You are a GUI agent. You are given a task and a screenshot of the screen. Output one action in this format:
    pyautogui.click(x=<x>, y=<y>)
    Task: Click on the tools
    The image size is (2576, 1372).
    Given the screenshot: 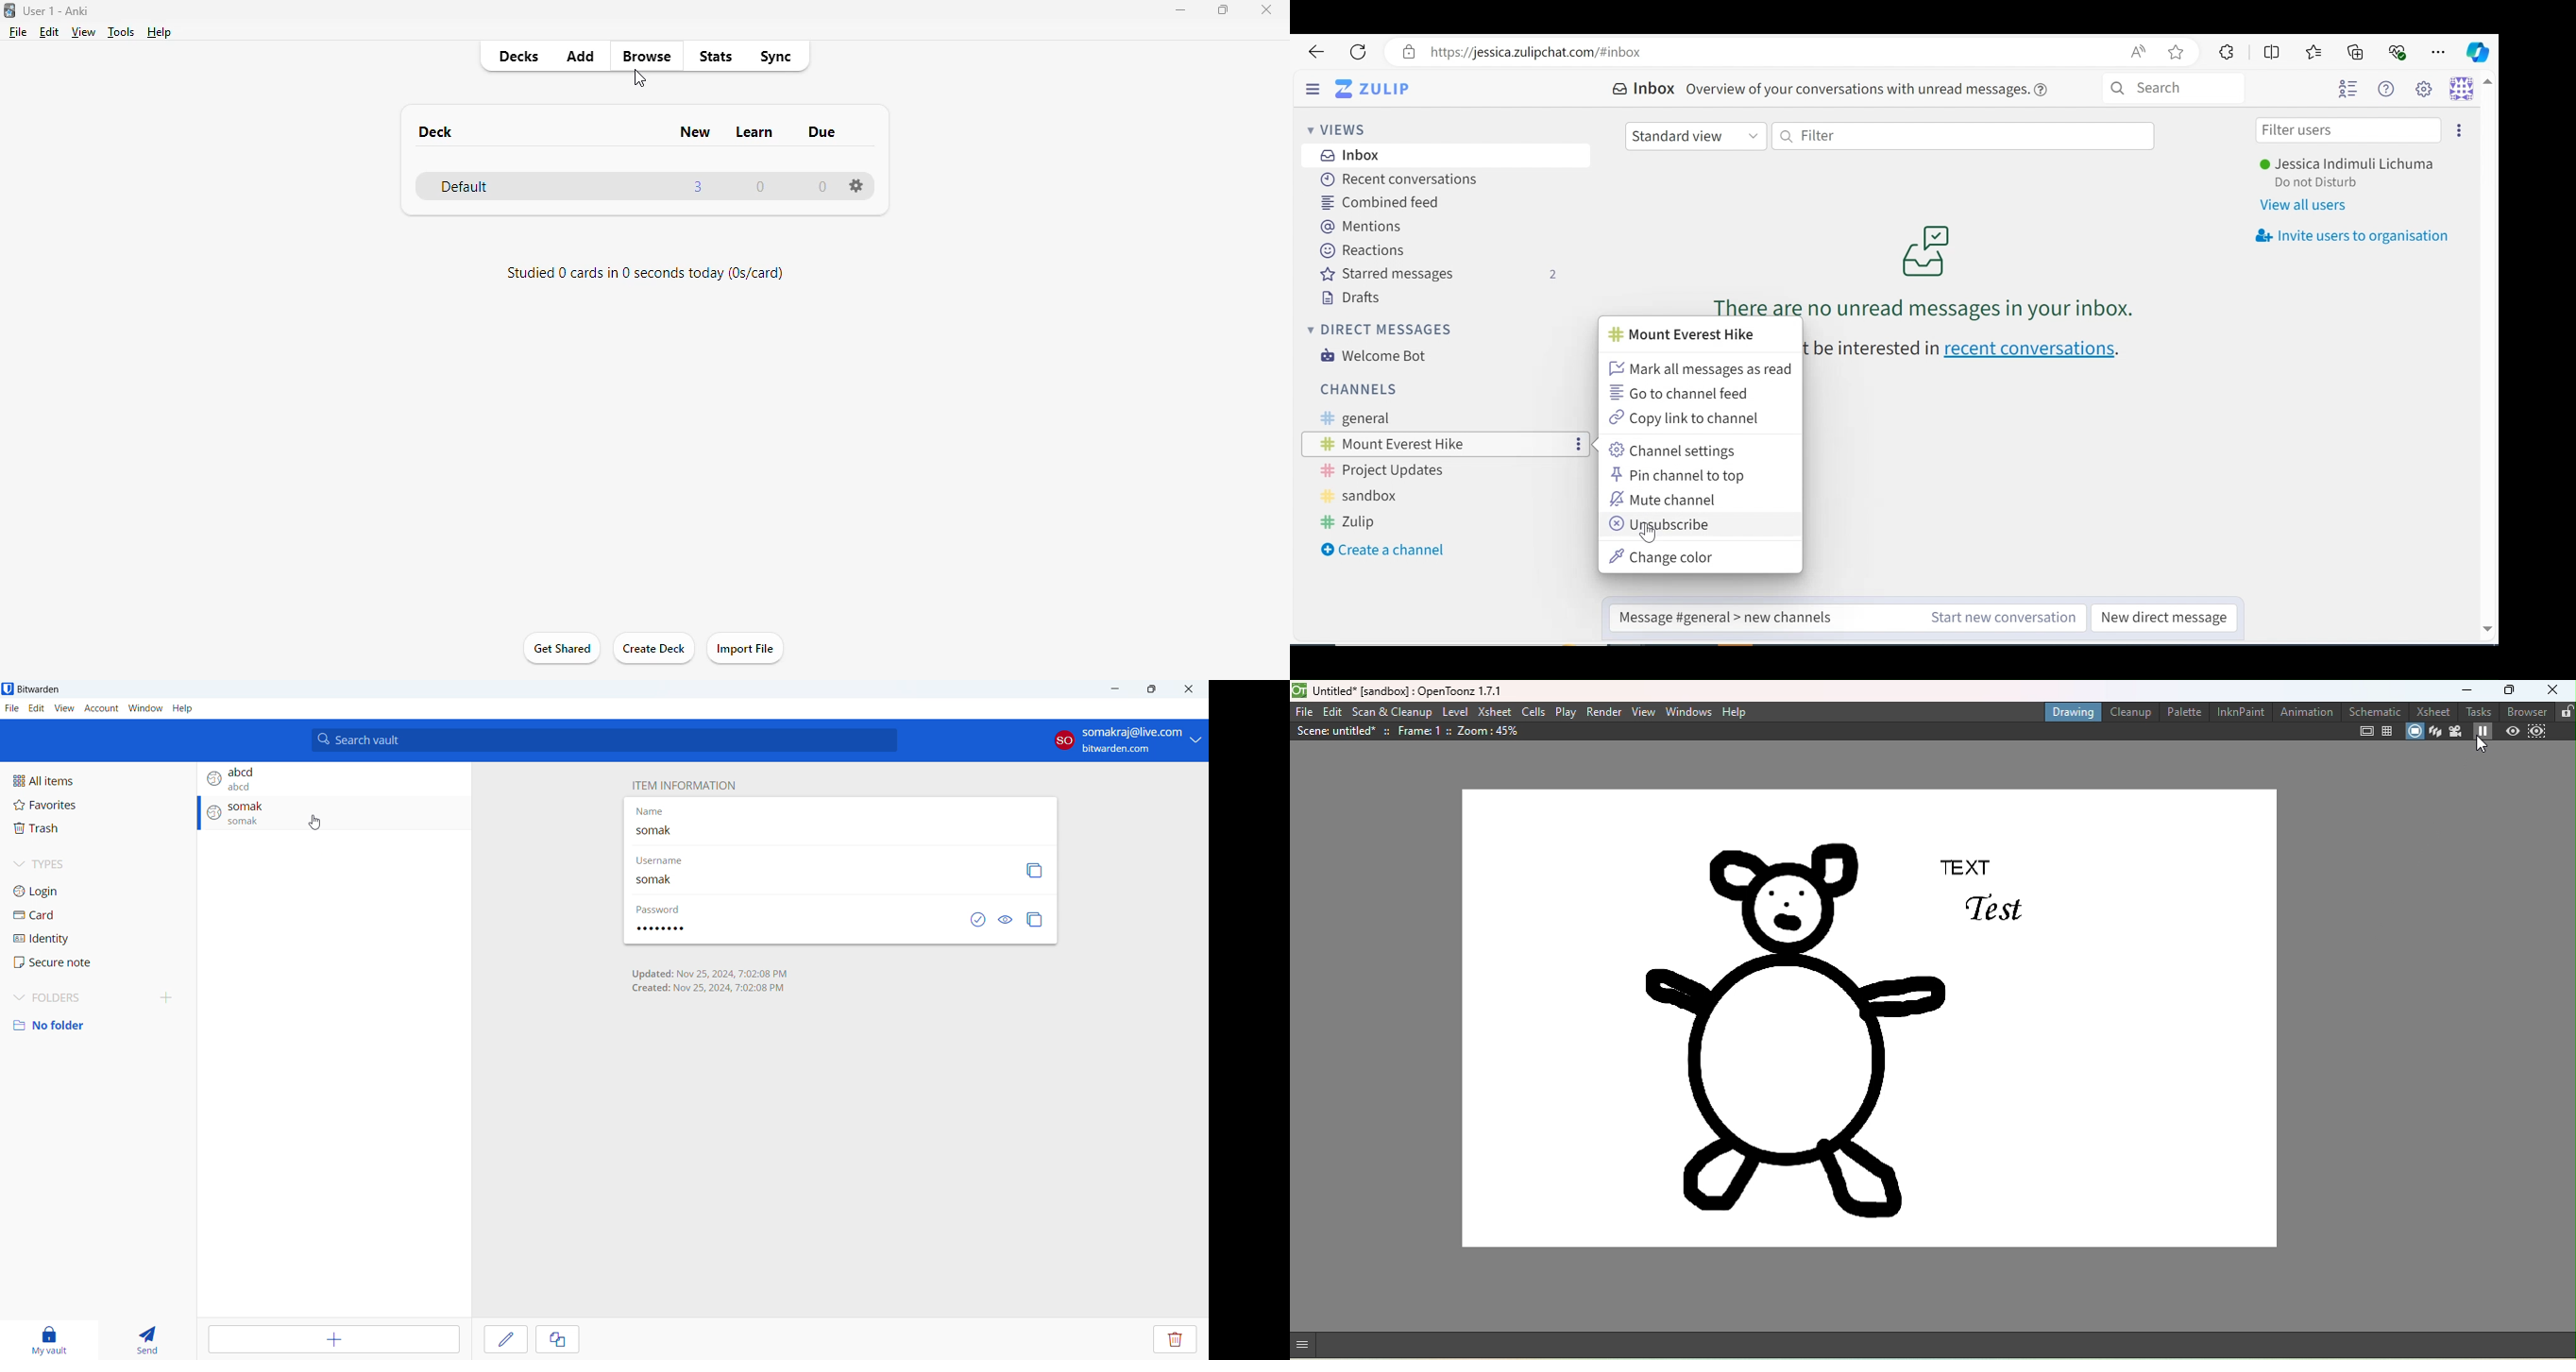 What is the action you would take?
    pyautogui.click(x=121, y=31)
    